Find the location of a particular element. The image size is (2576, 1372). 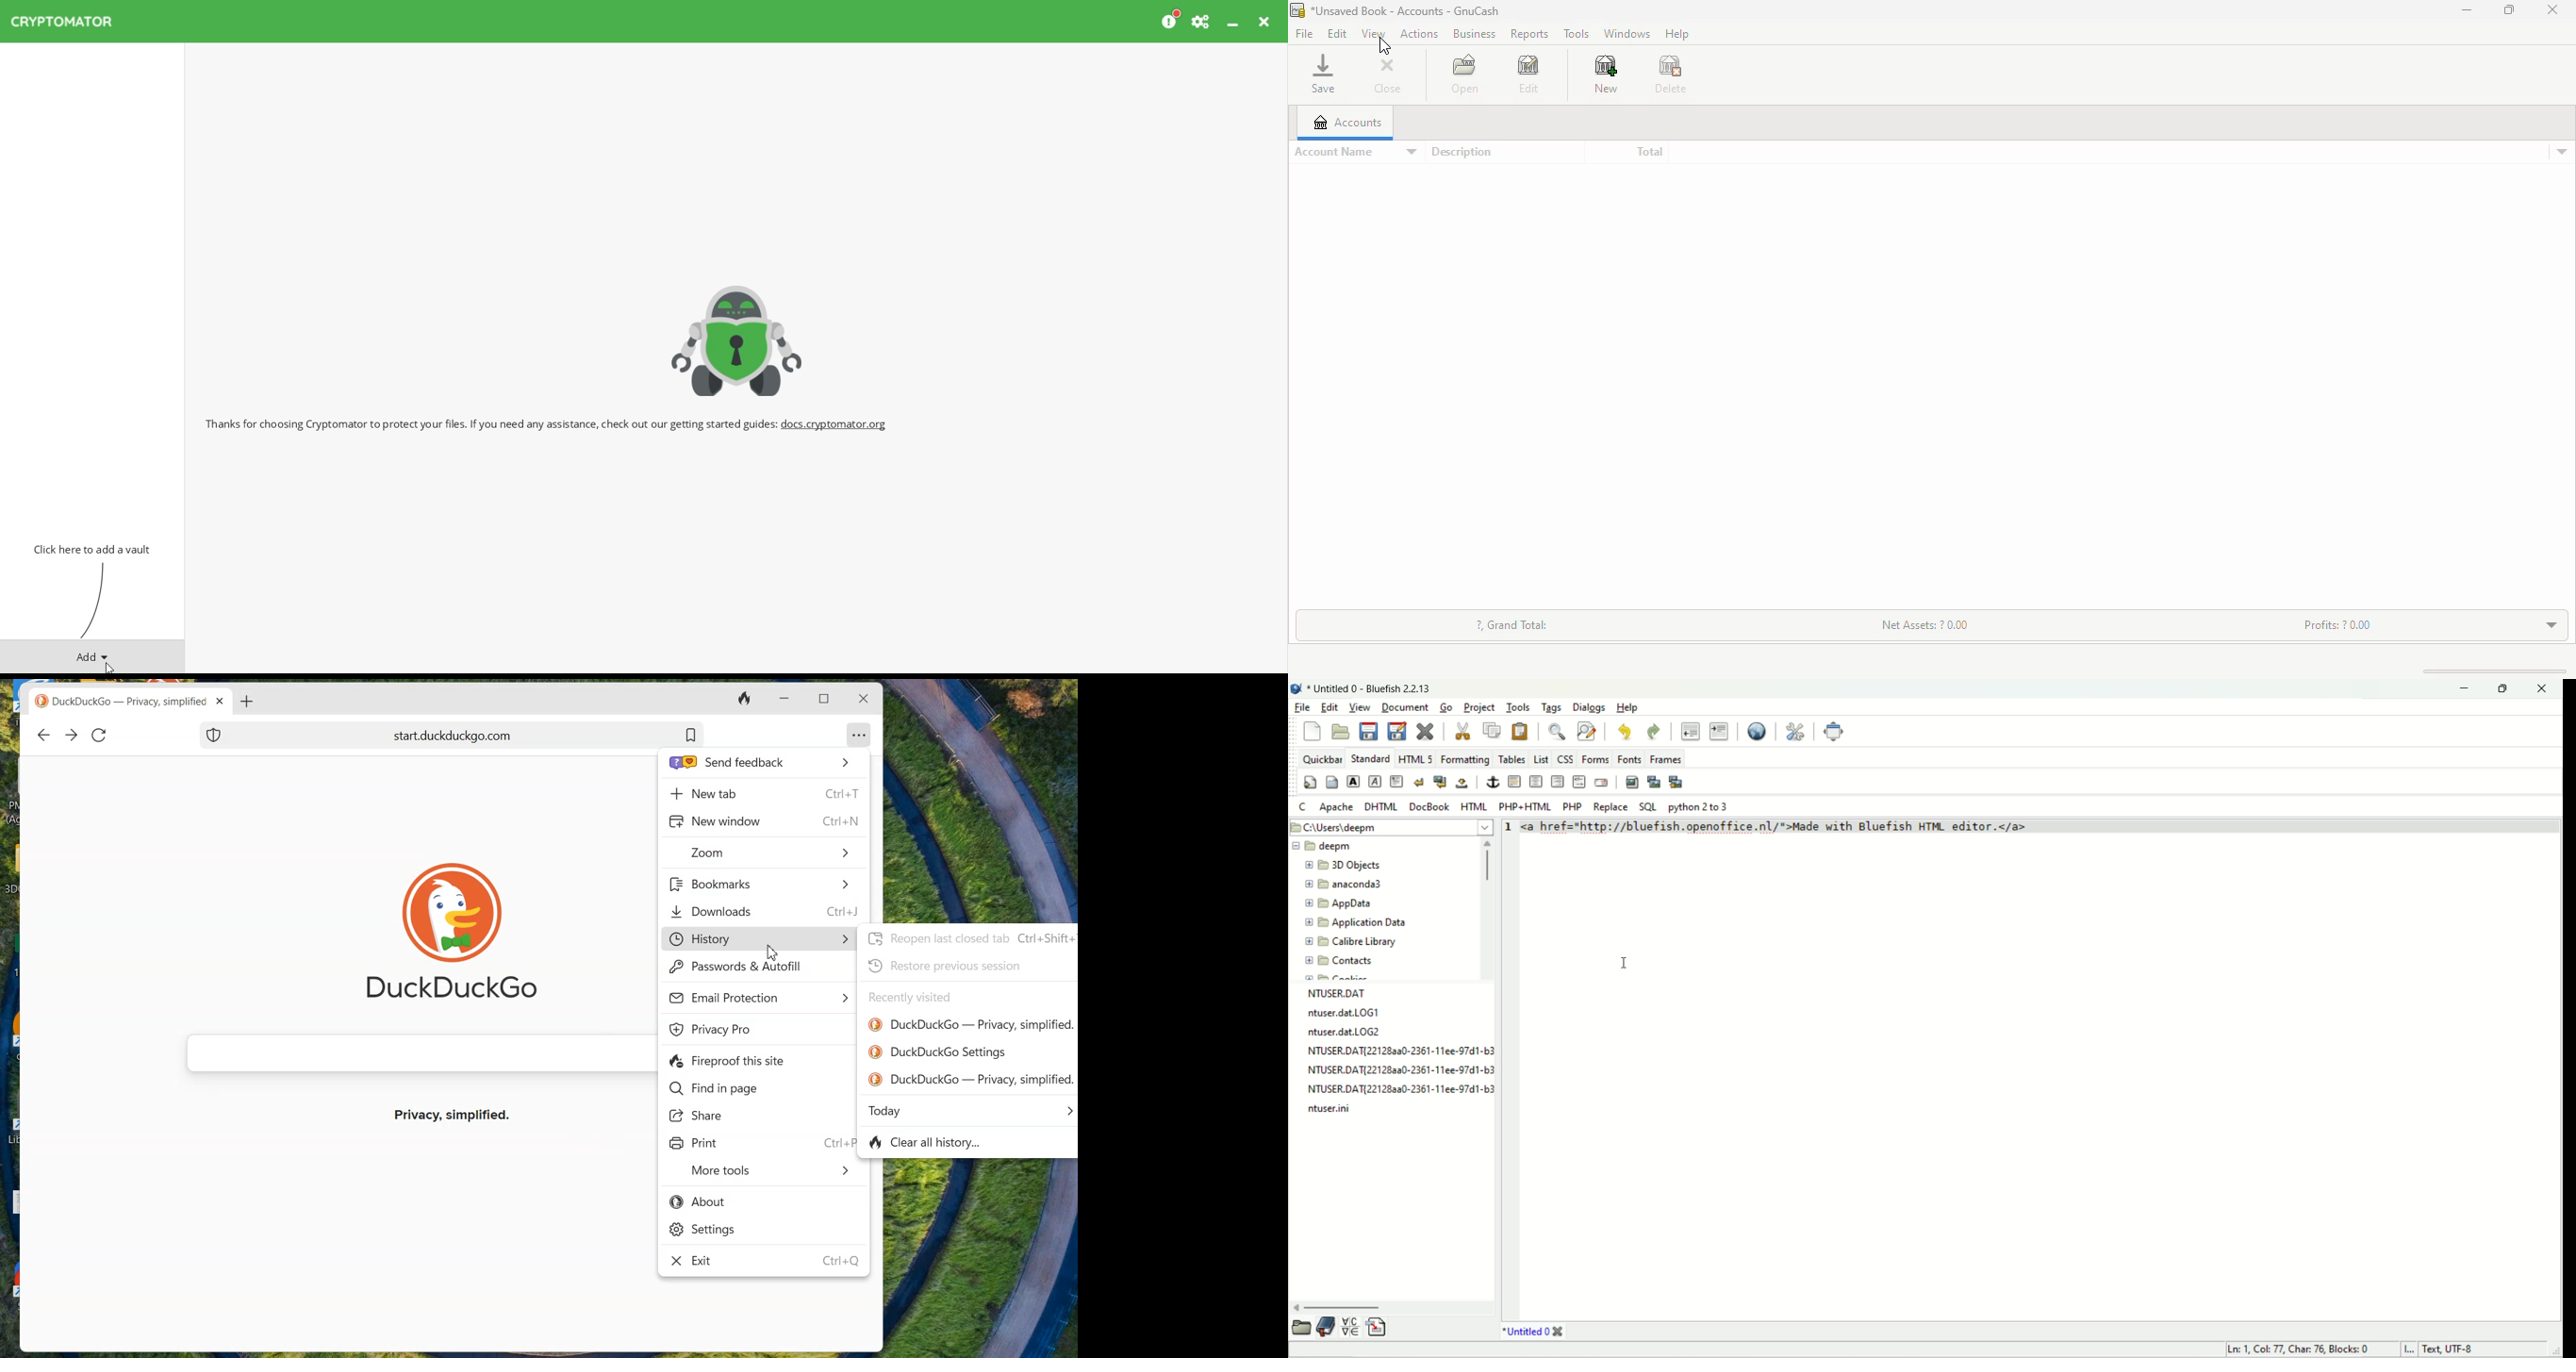

new is located at coordinates (1606, 75).